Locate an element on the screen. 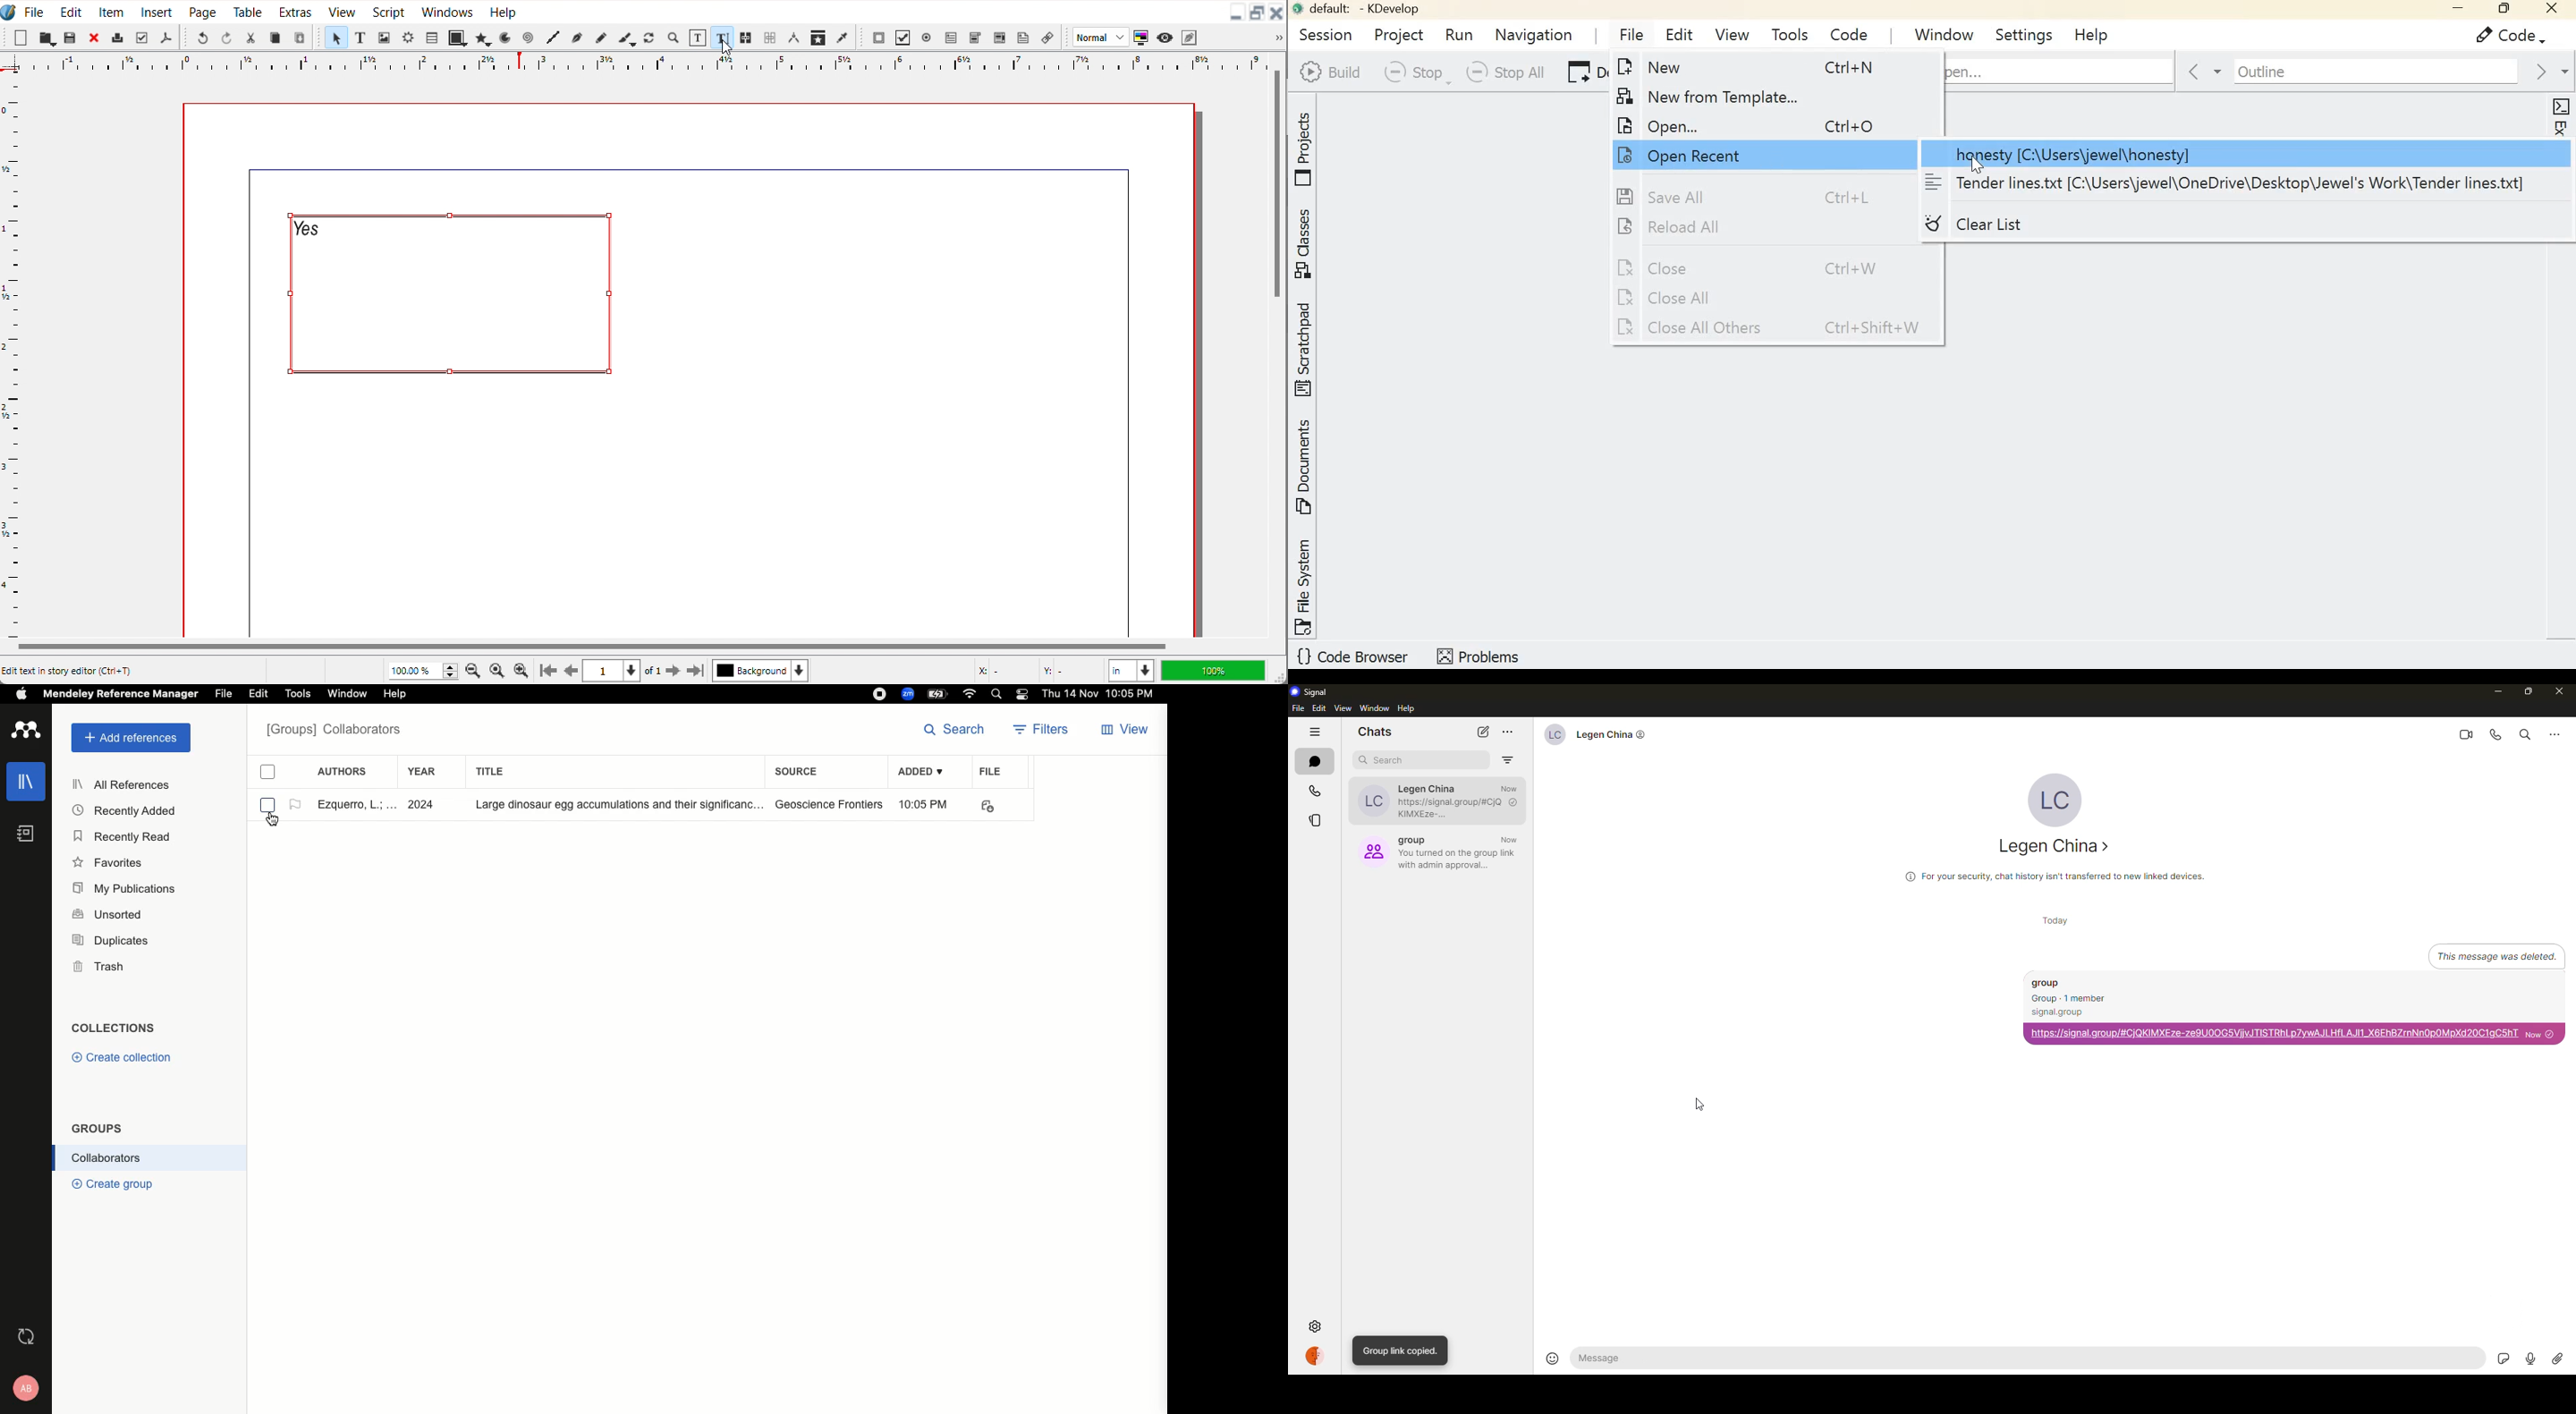 The height and width of the screenshot is (1428, 2576). Redo is located at coordinates (226, 37).